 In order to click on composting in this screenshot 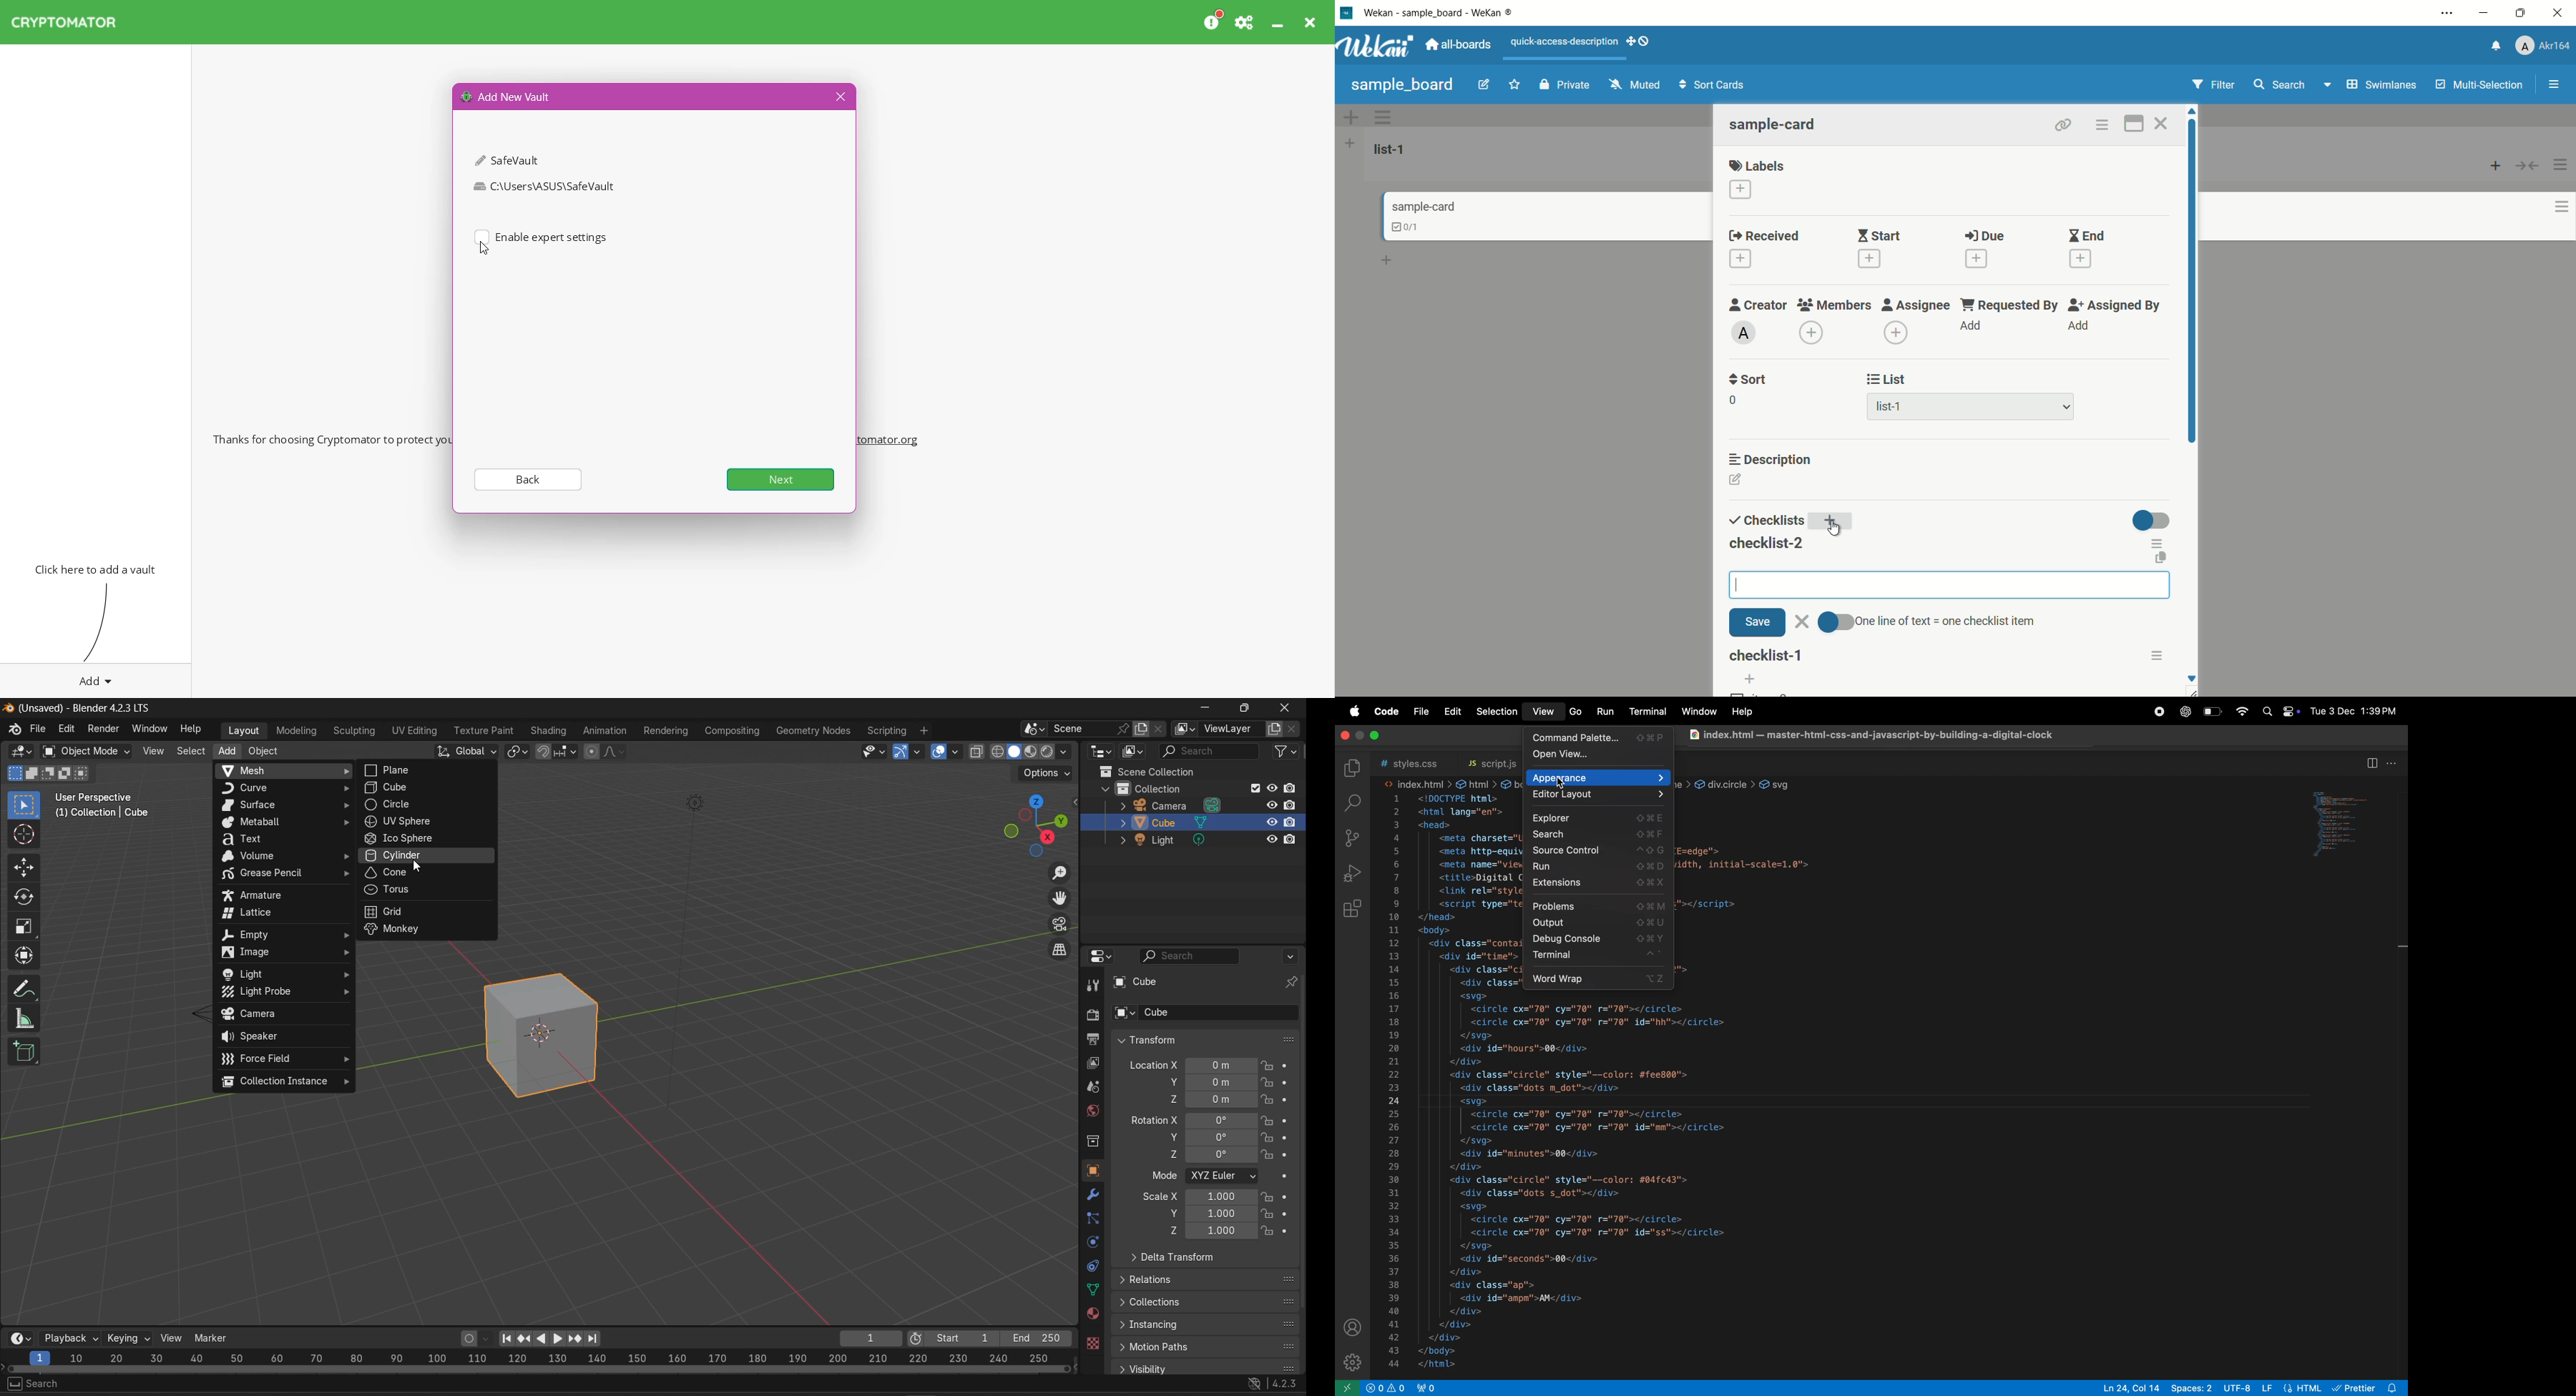, I will do `click(734, 729)`.